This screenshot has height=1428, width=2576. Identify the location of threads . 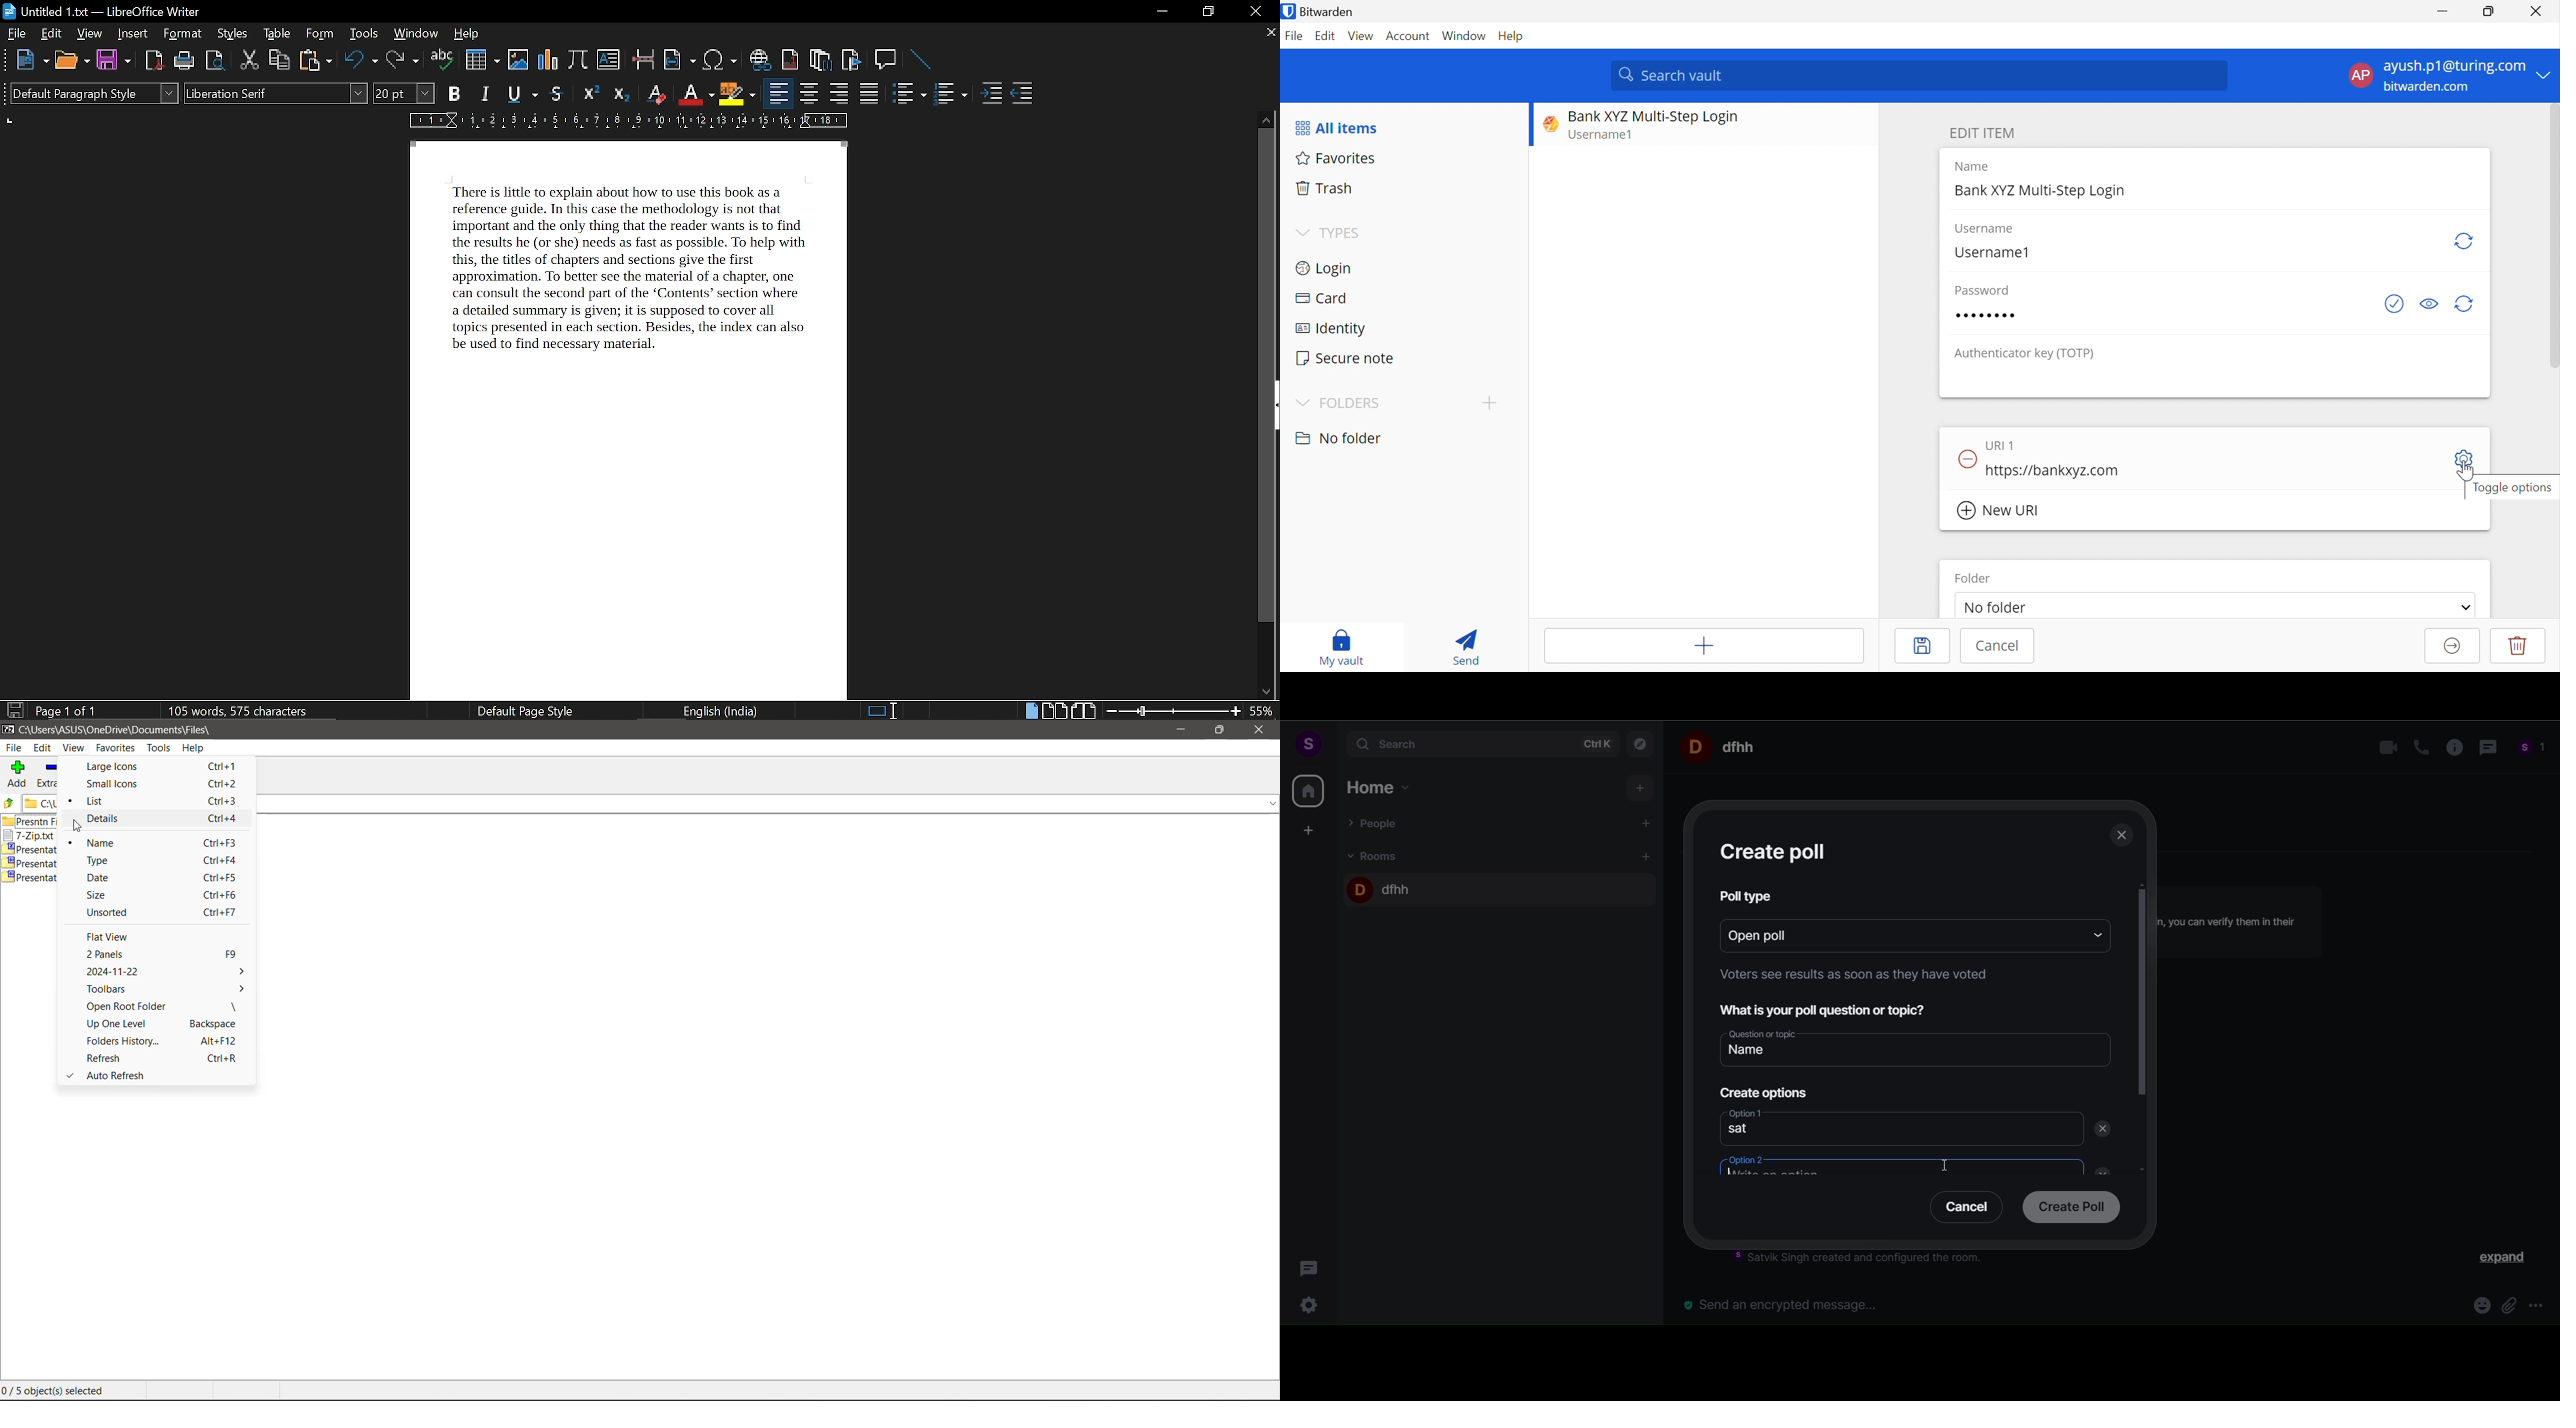
(1309, 1265).